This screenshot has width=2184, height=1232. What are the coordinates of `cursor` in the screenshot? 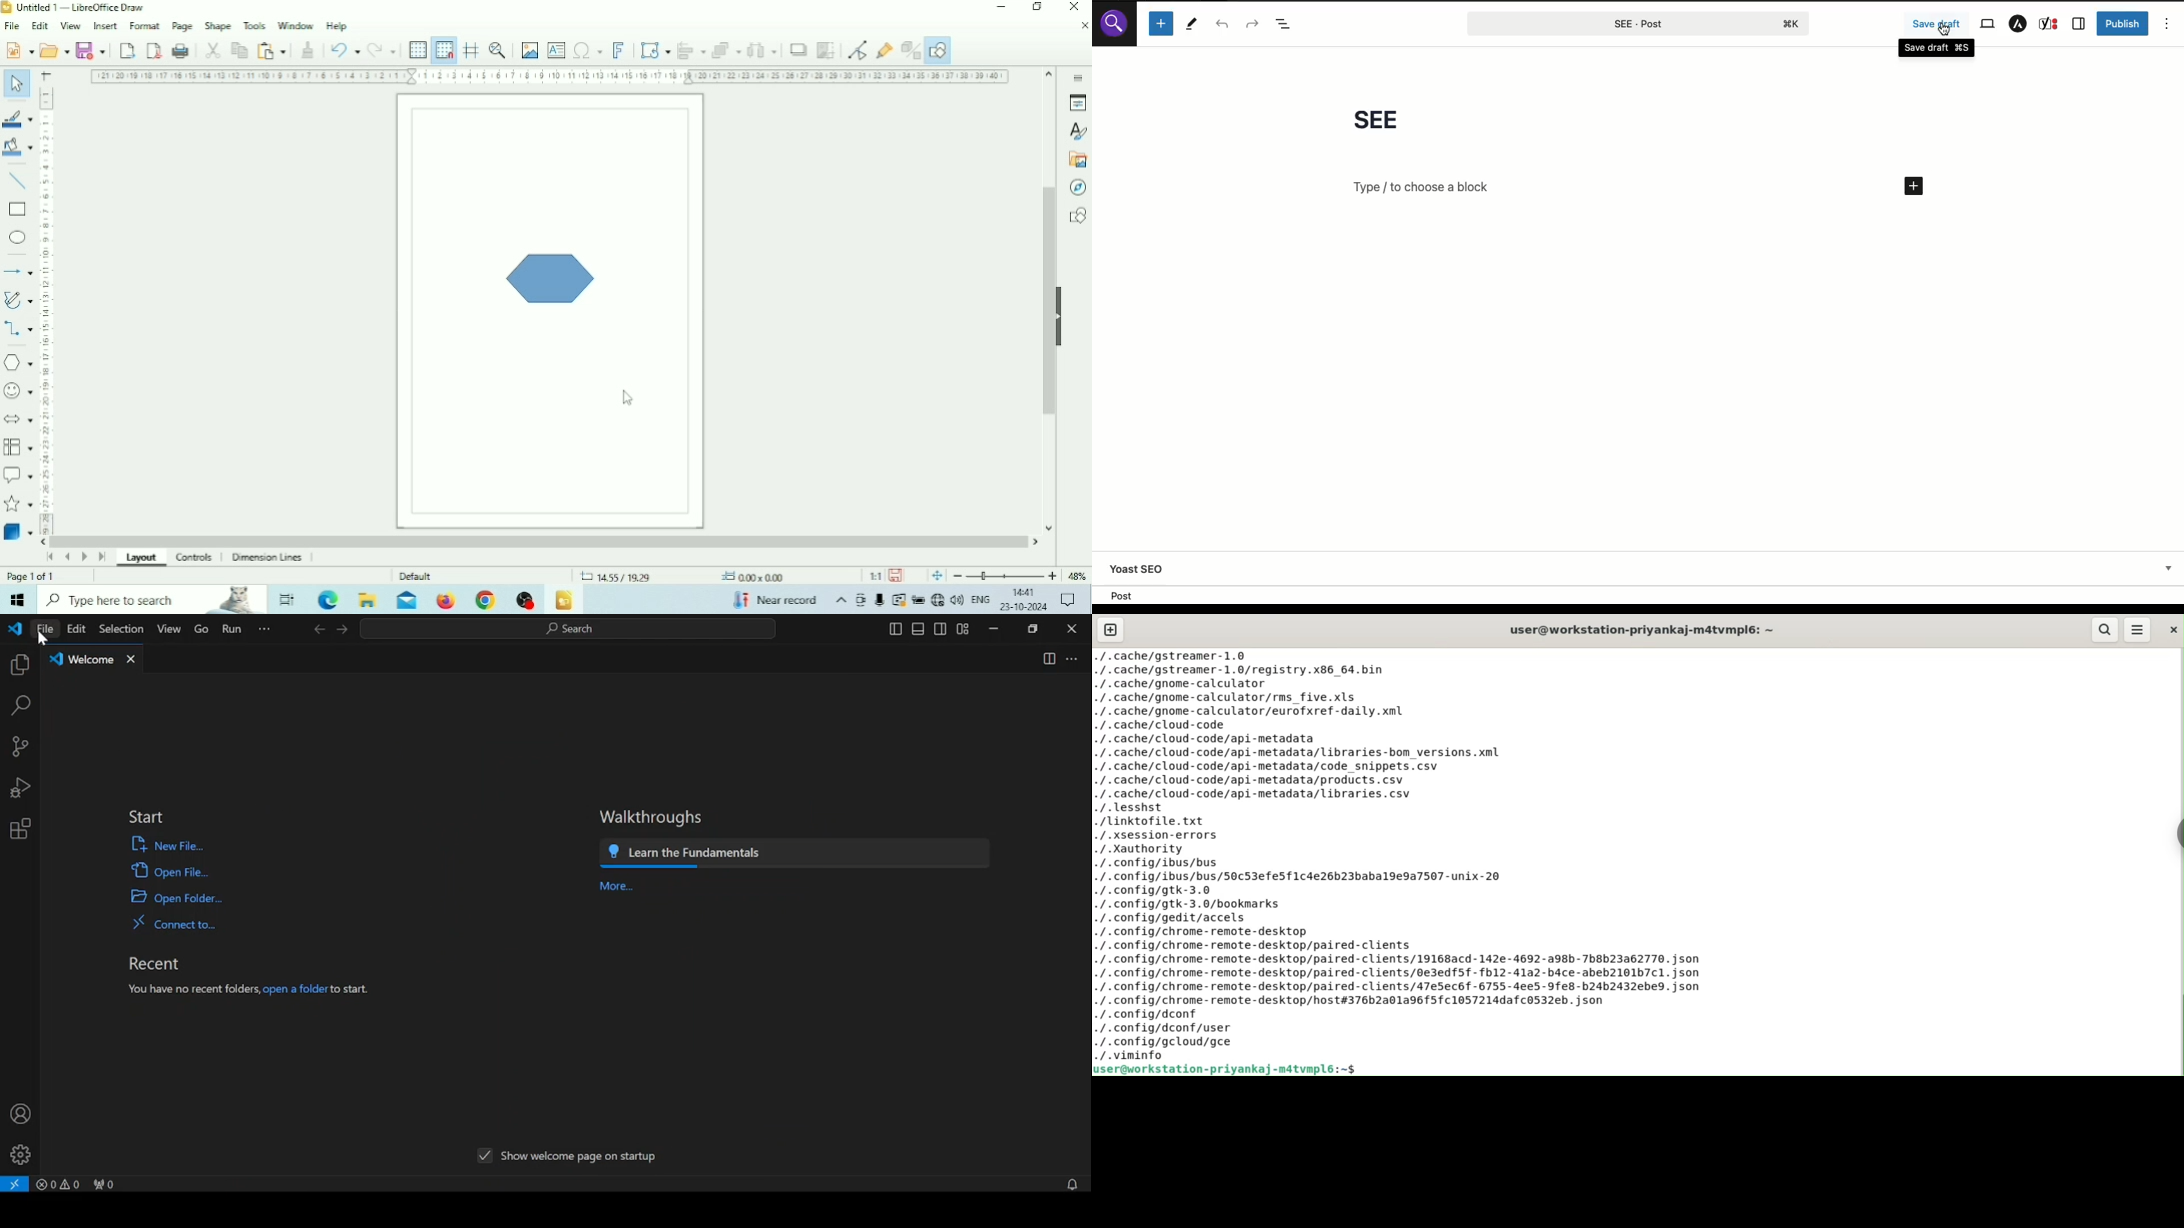 It's located at (43, 639).